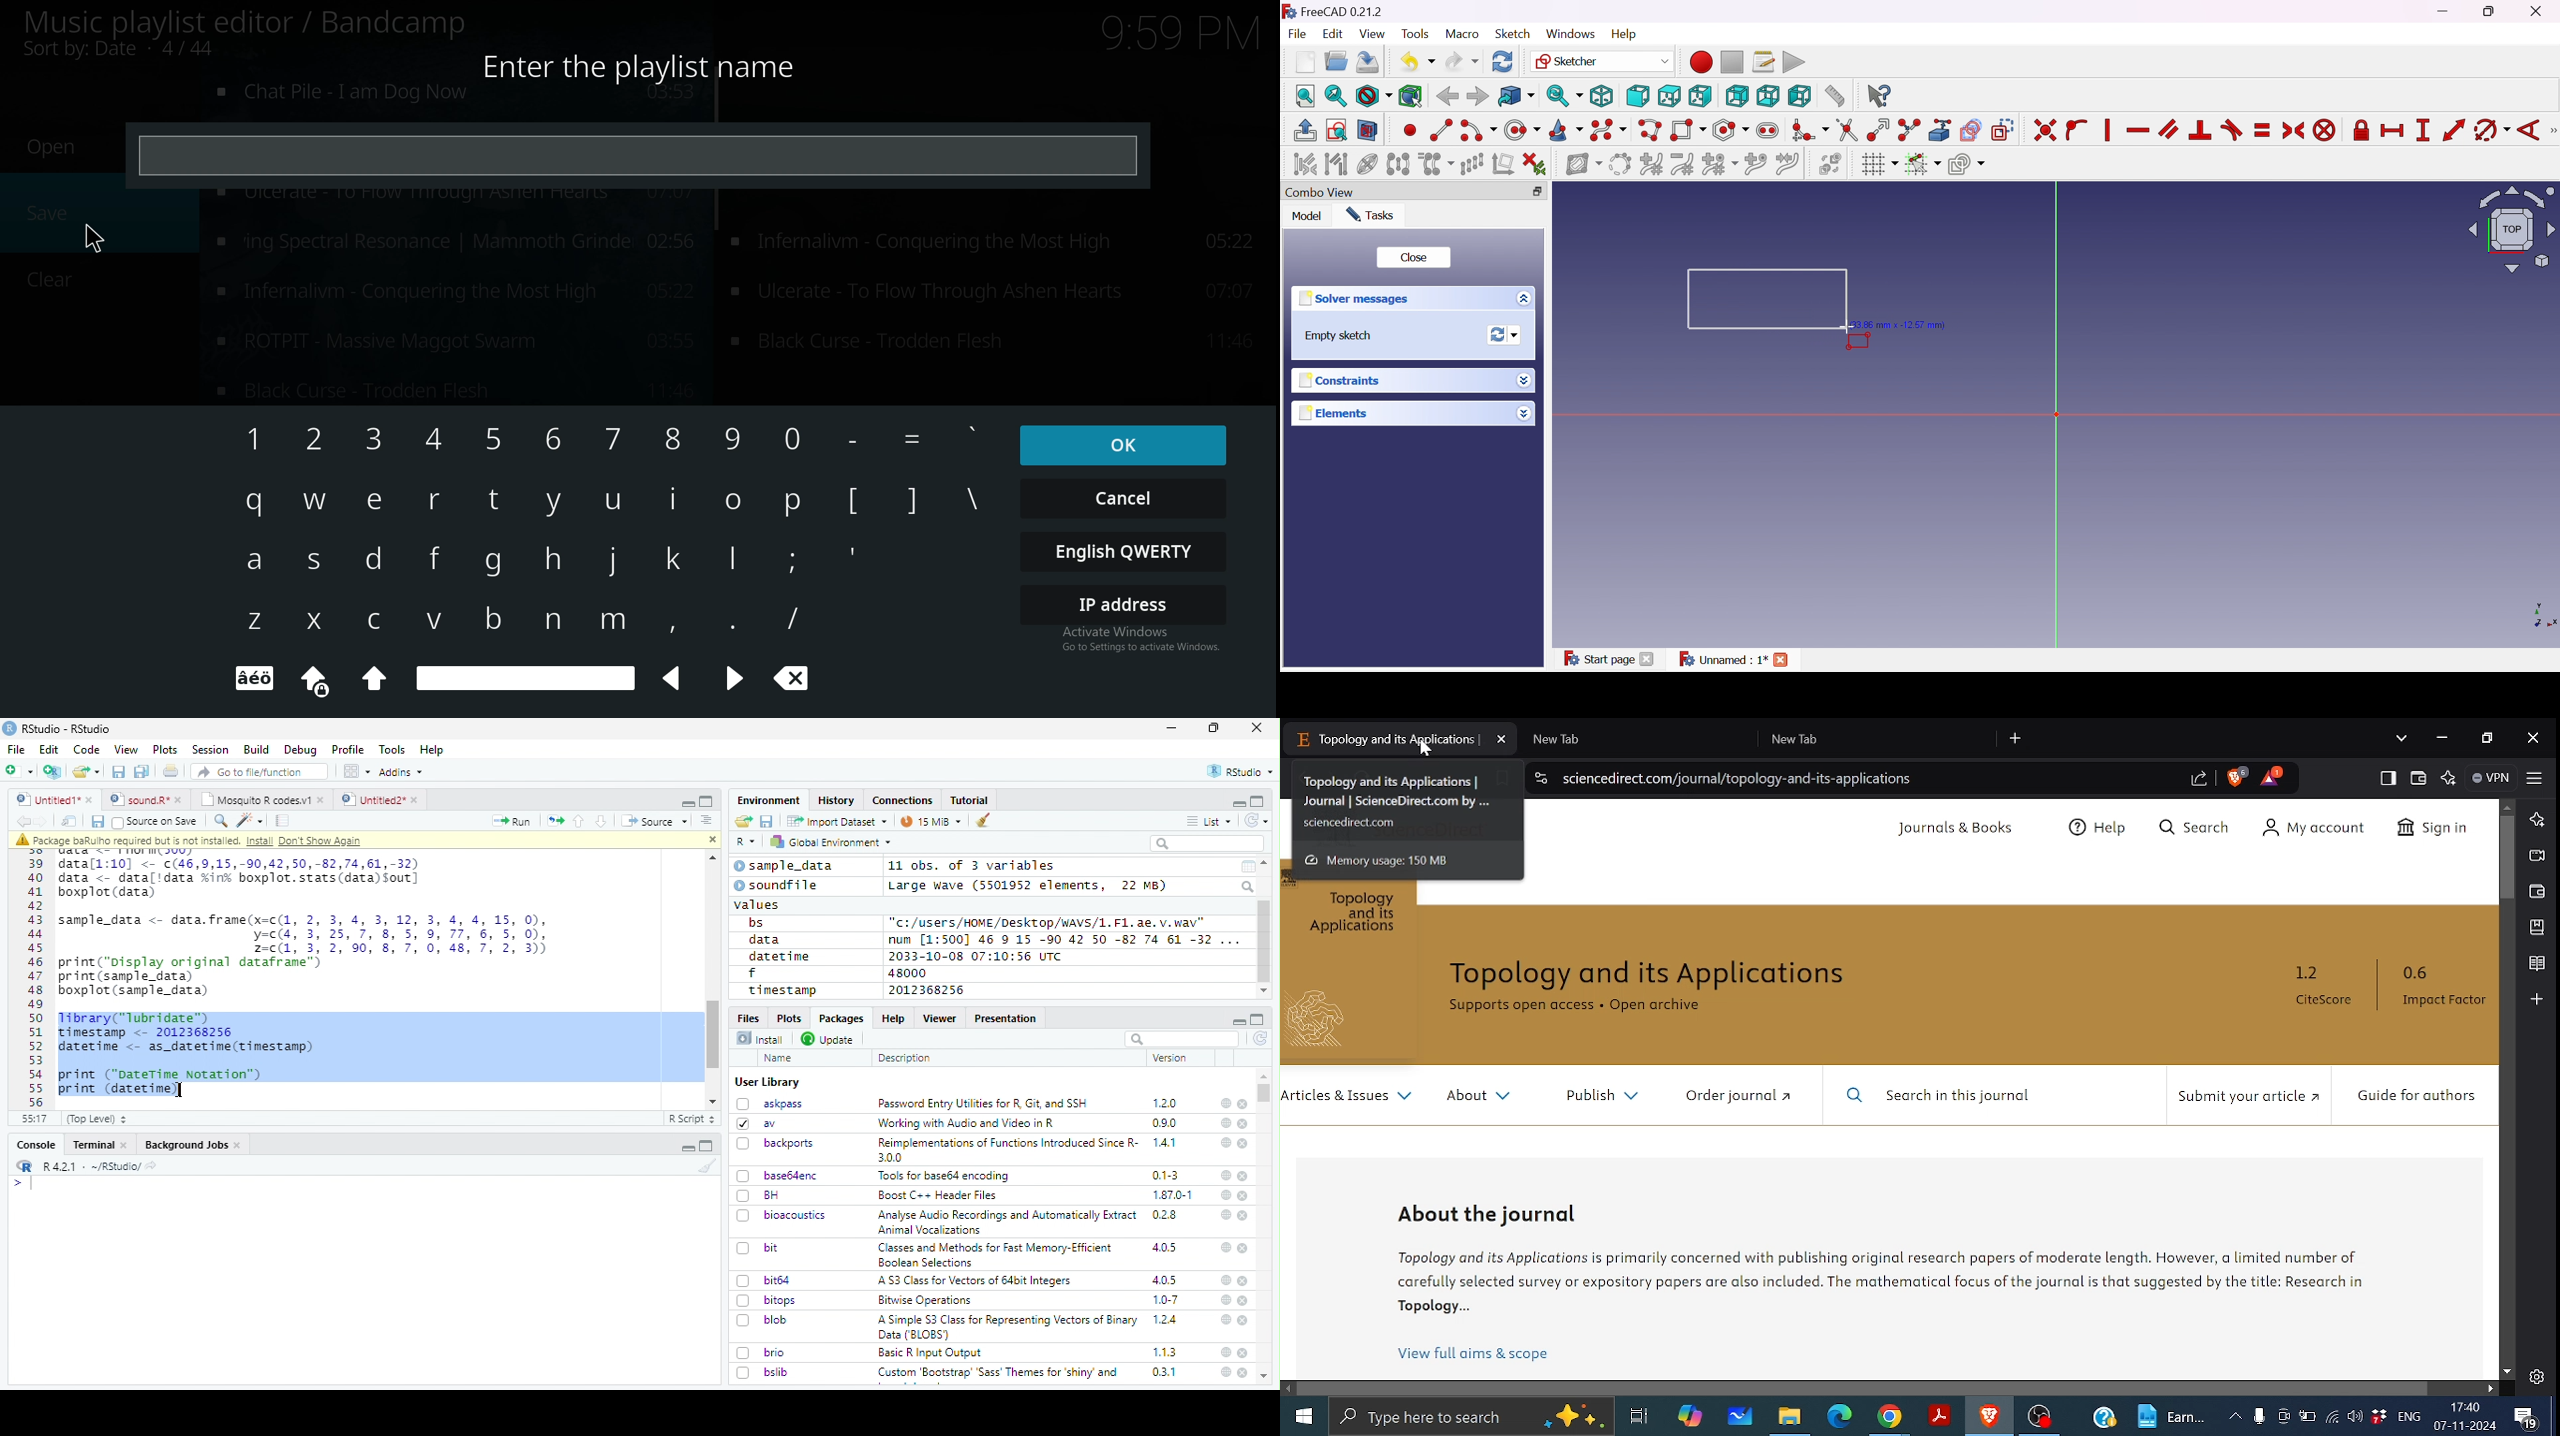  I want to click on Global Environment, so click(832, 841).